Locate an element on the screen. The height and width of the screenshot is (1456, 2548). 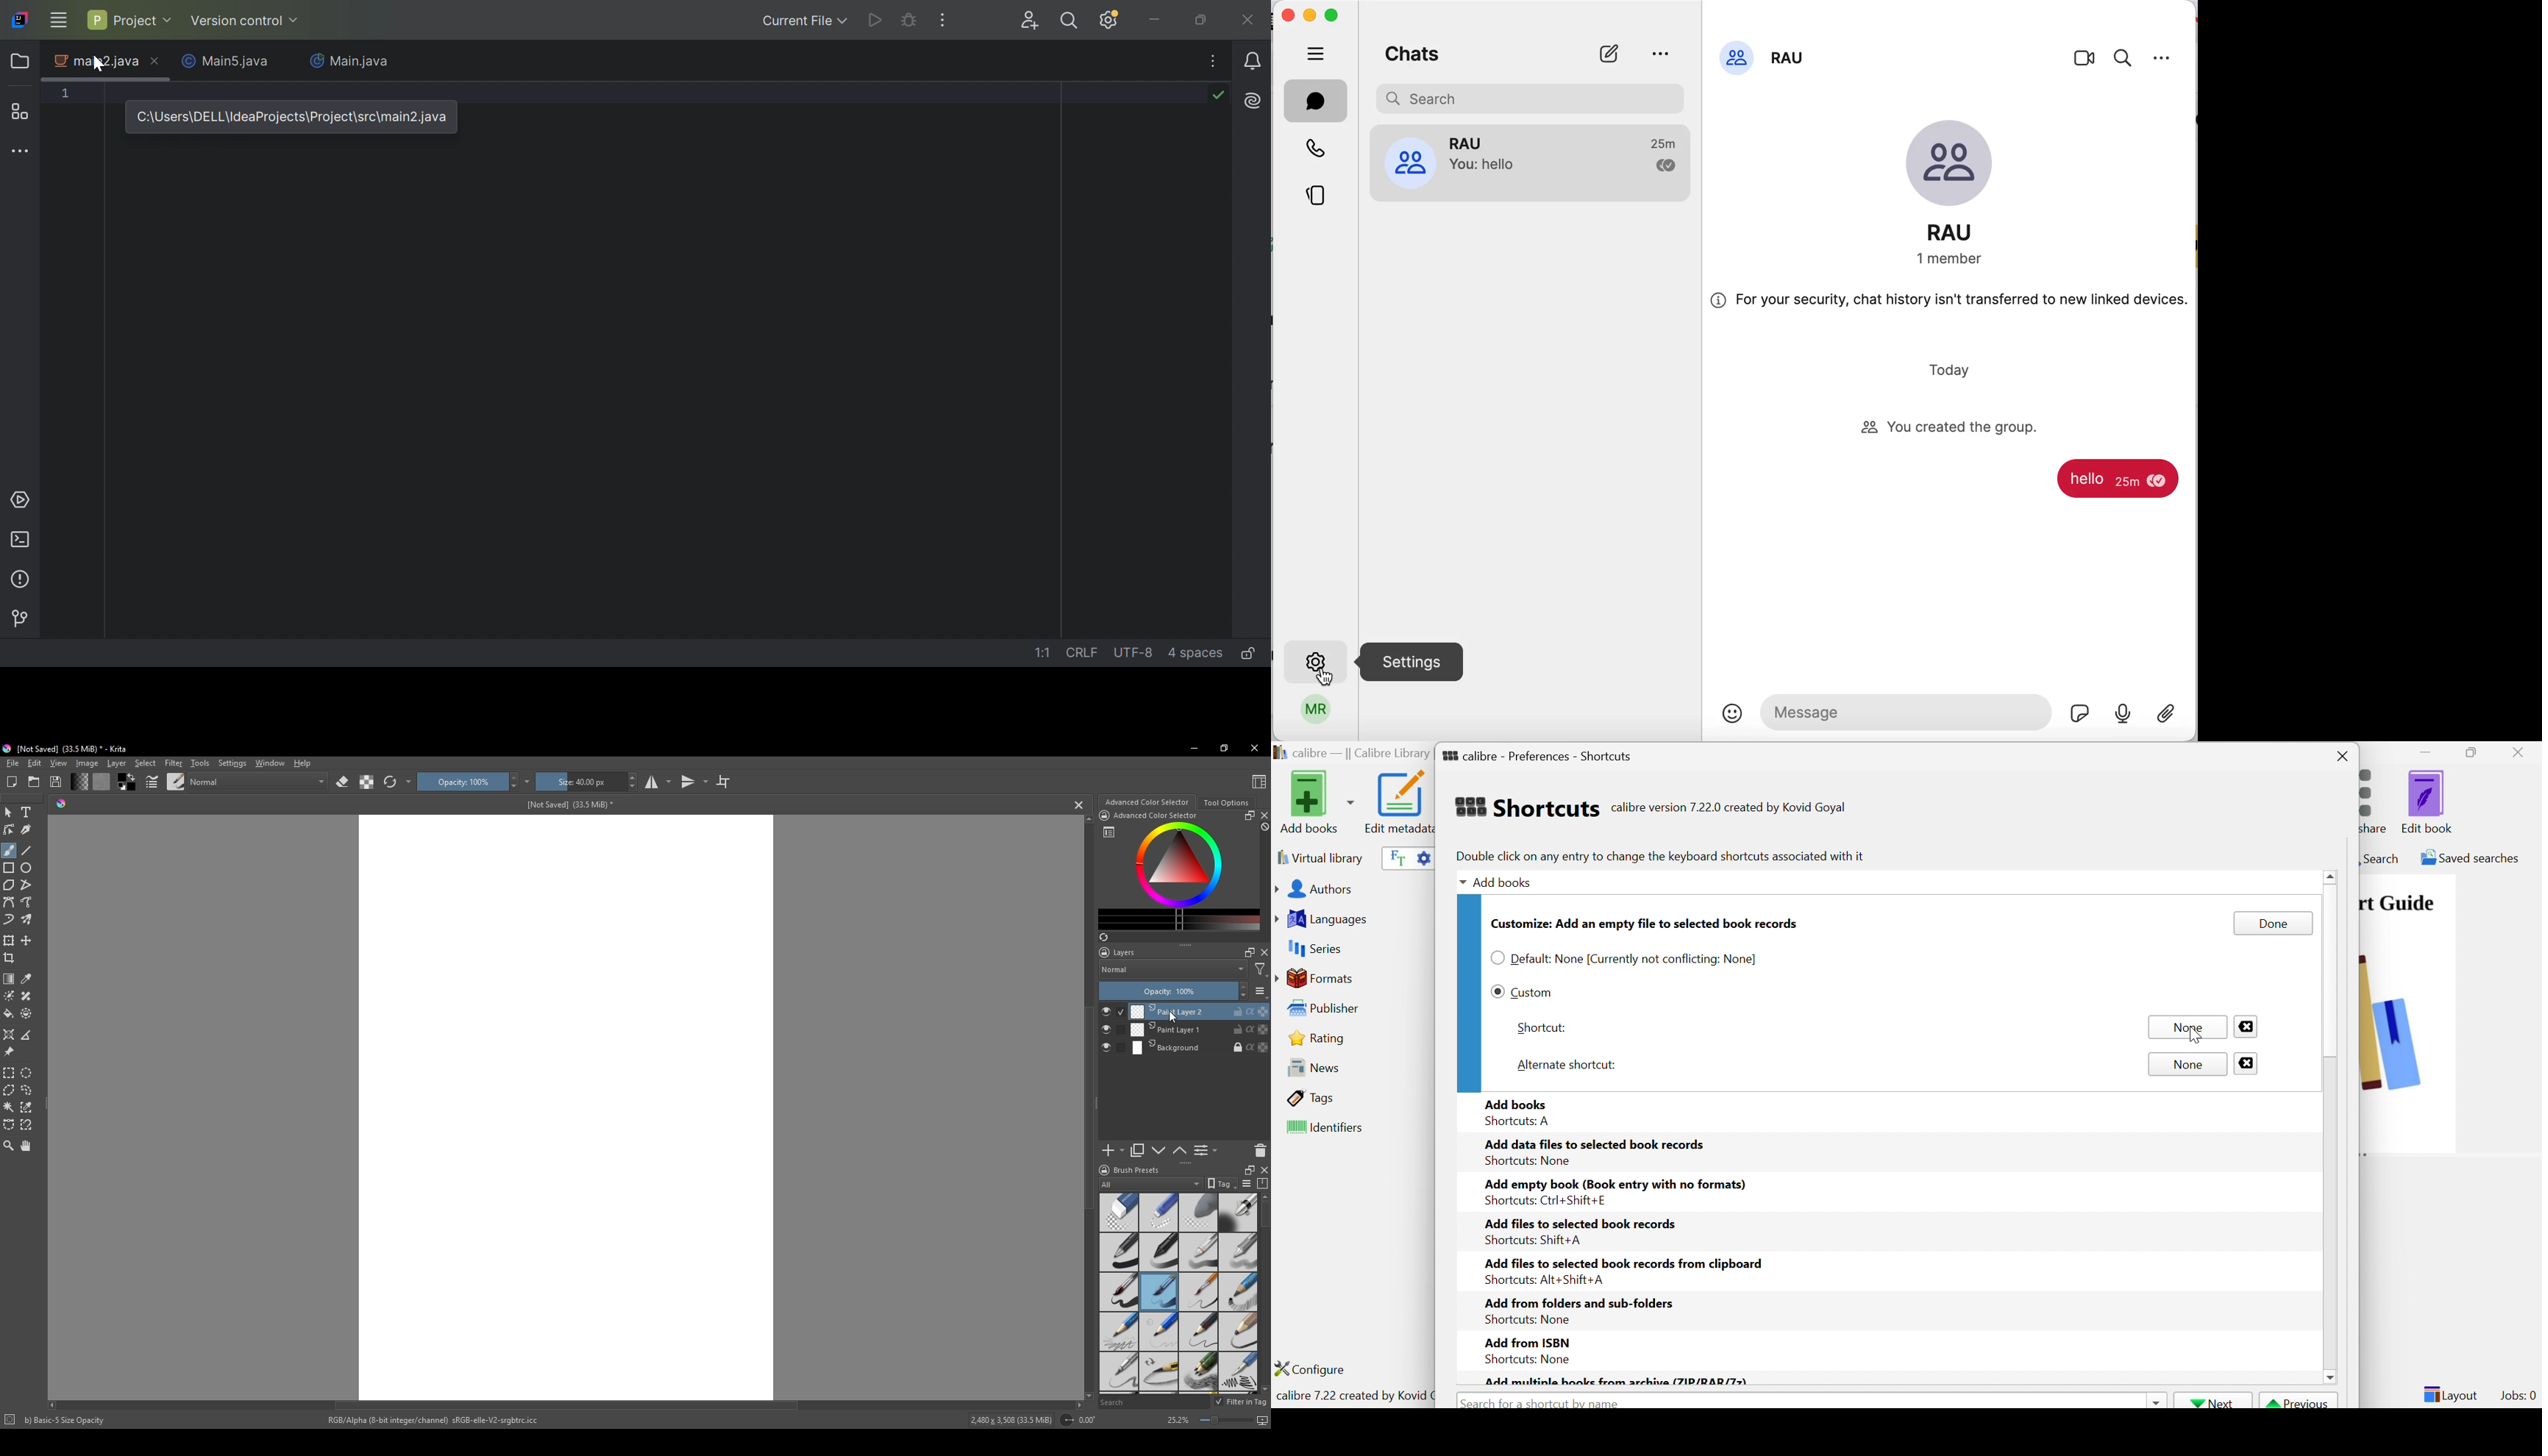
refresh is located at coordinates (1103, 937).